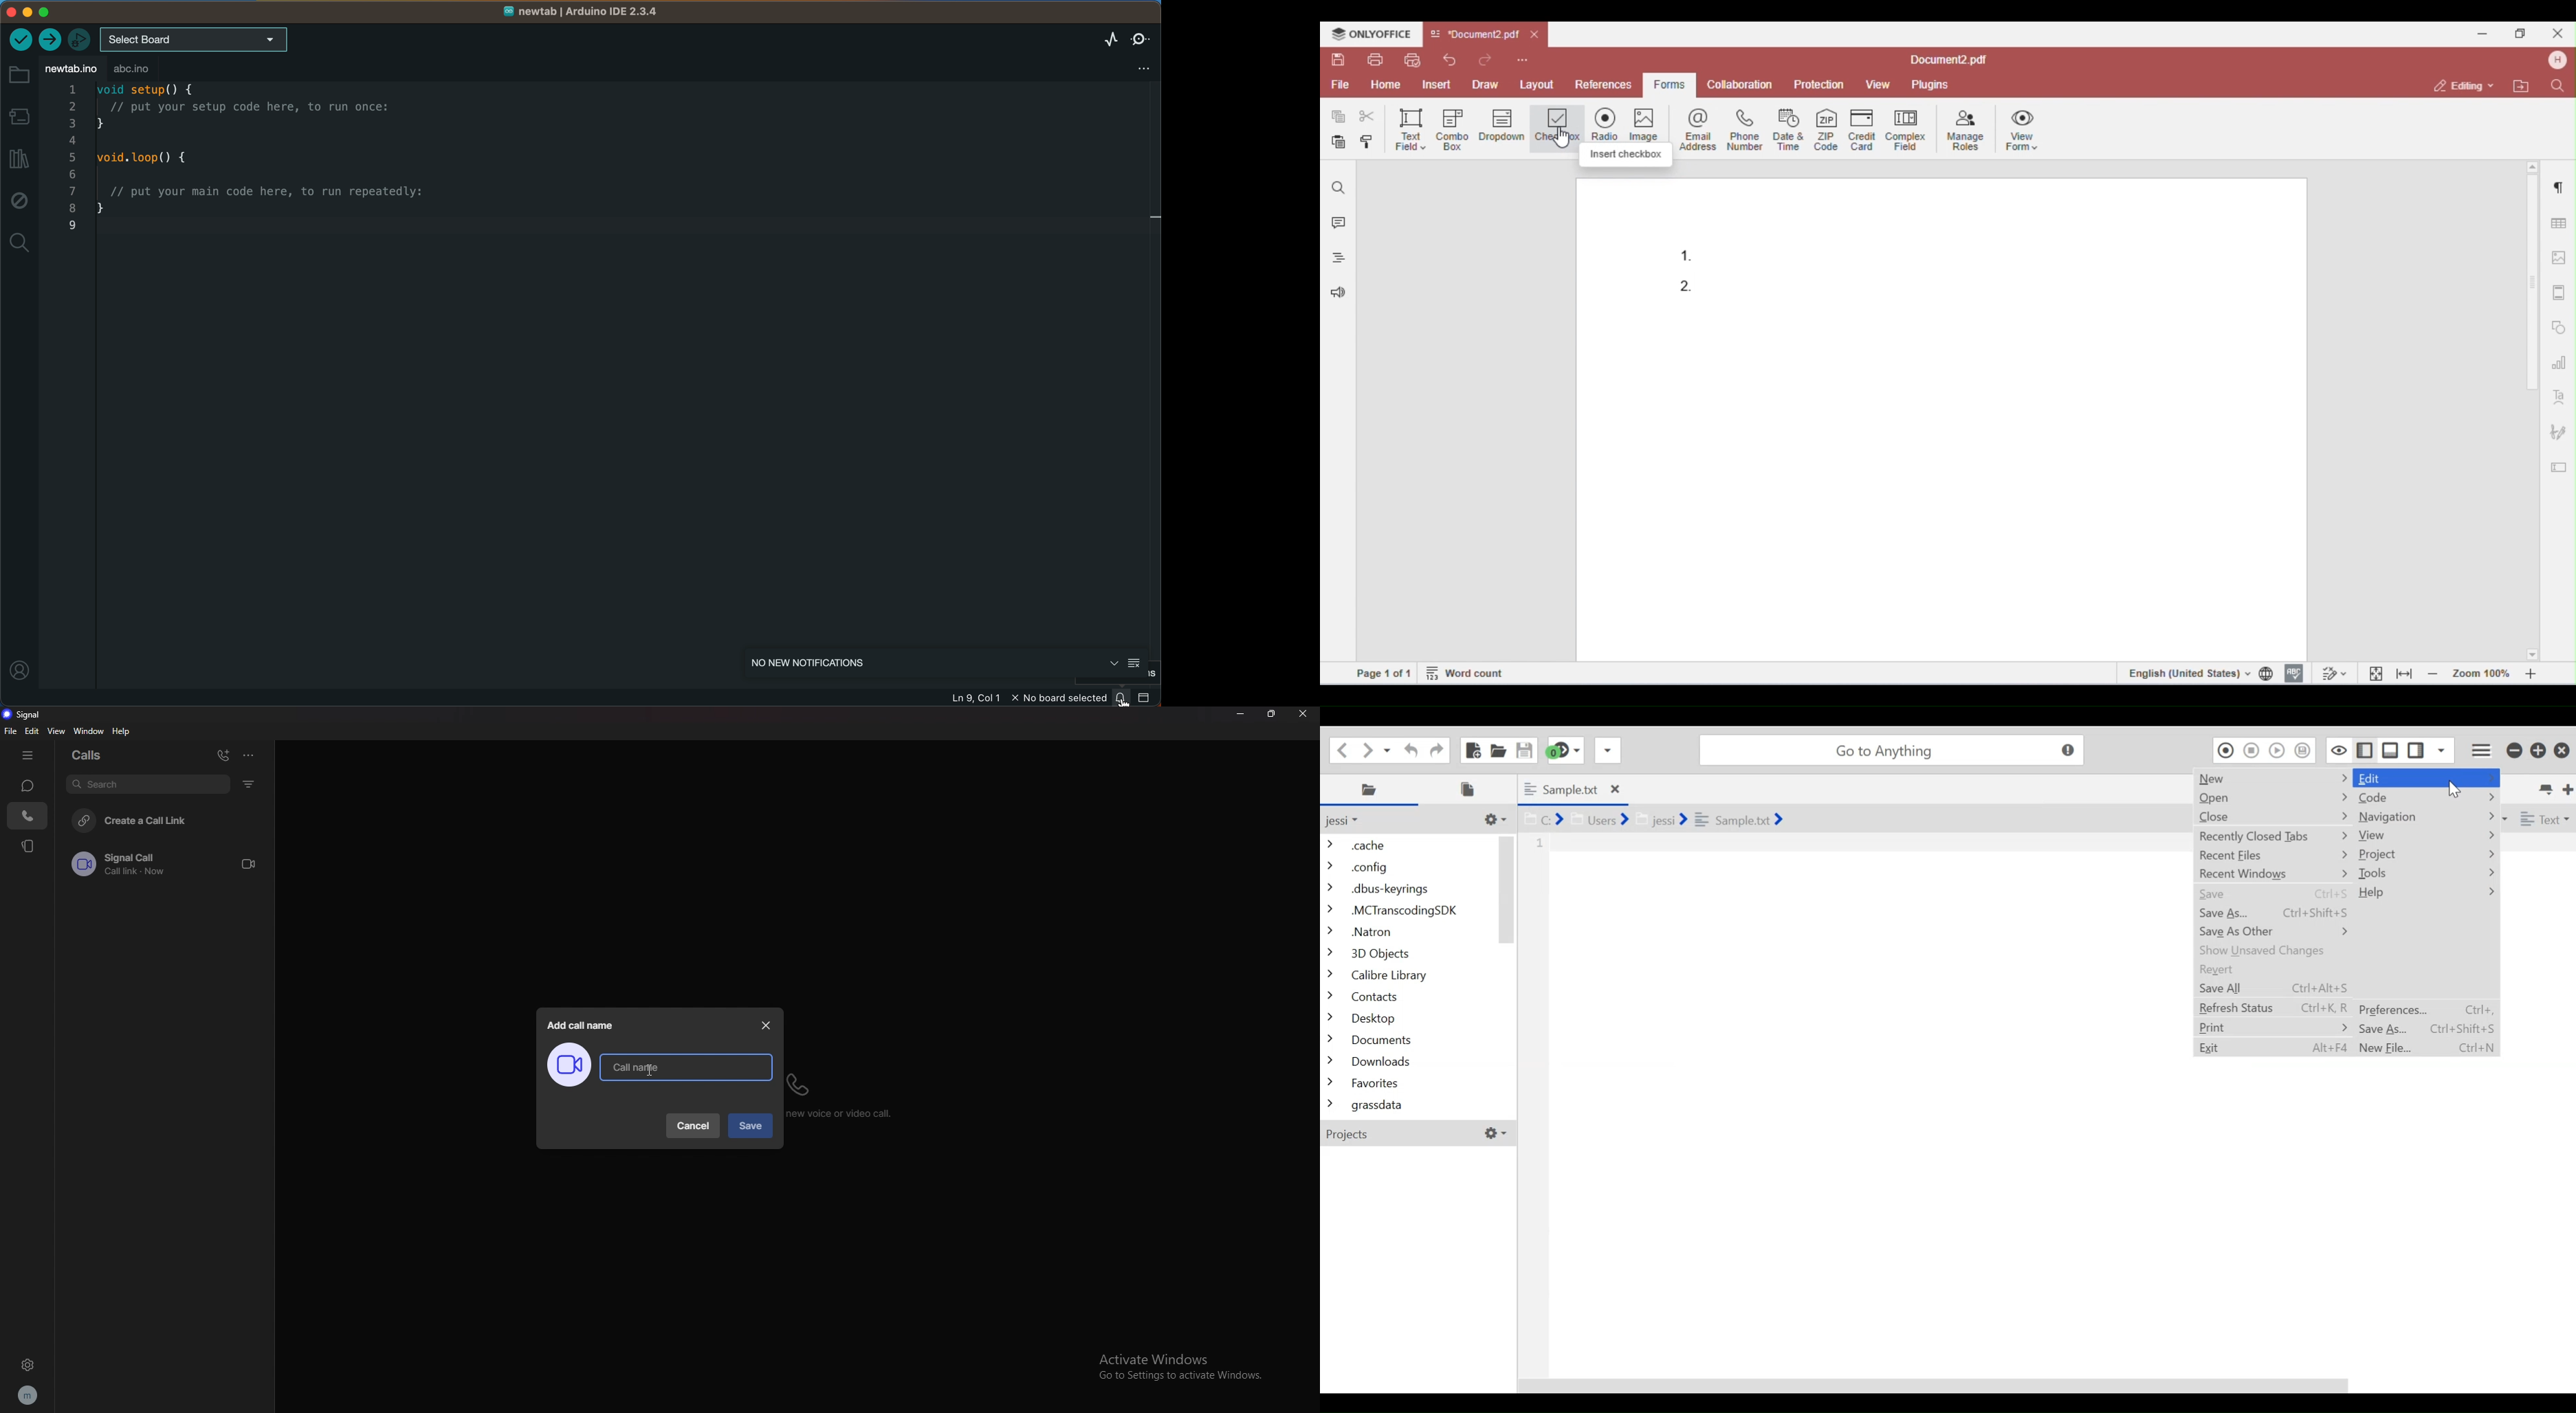 The height and width of the screenshot is (1428, 2576). Describe the element at coordinates (2272, 816) in the screenshot. I see `Close` at that location.